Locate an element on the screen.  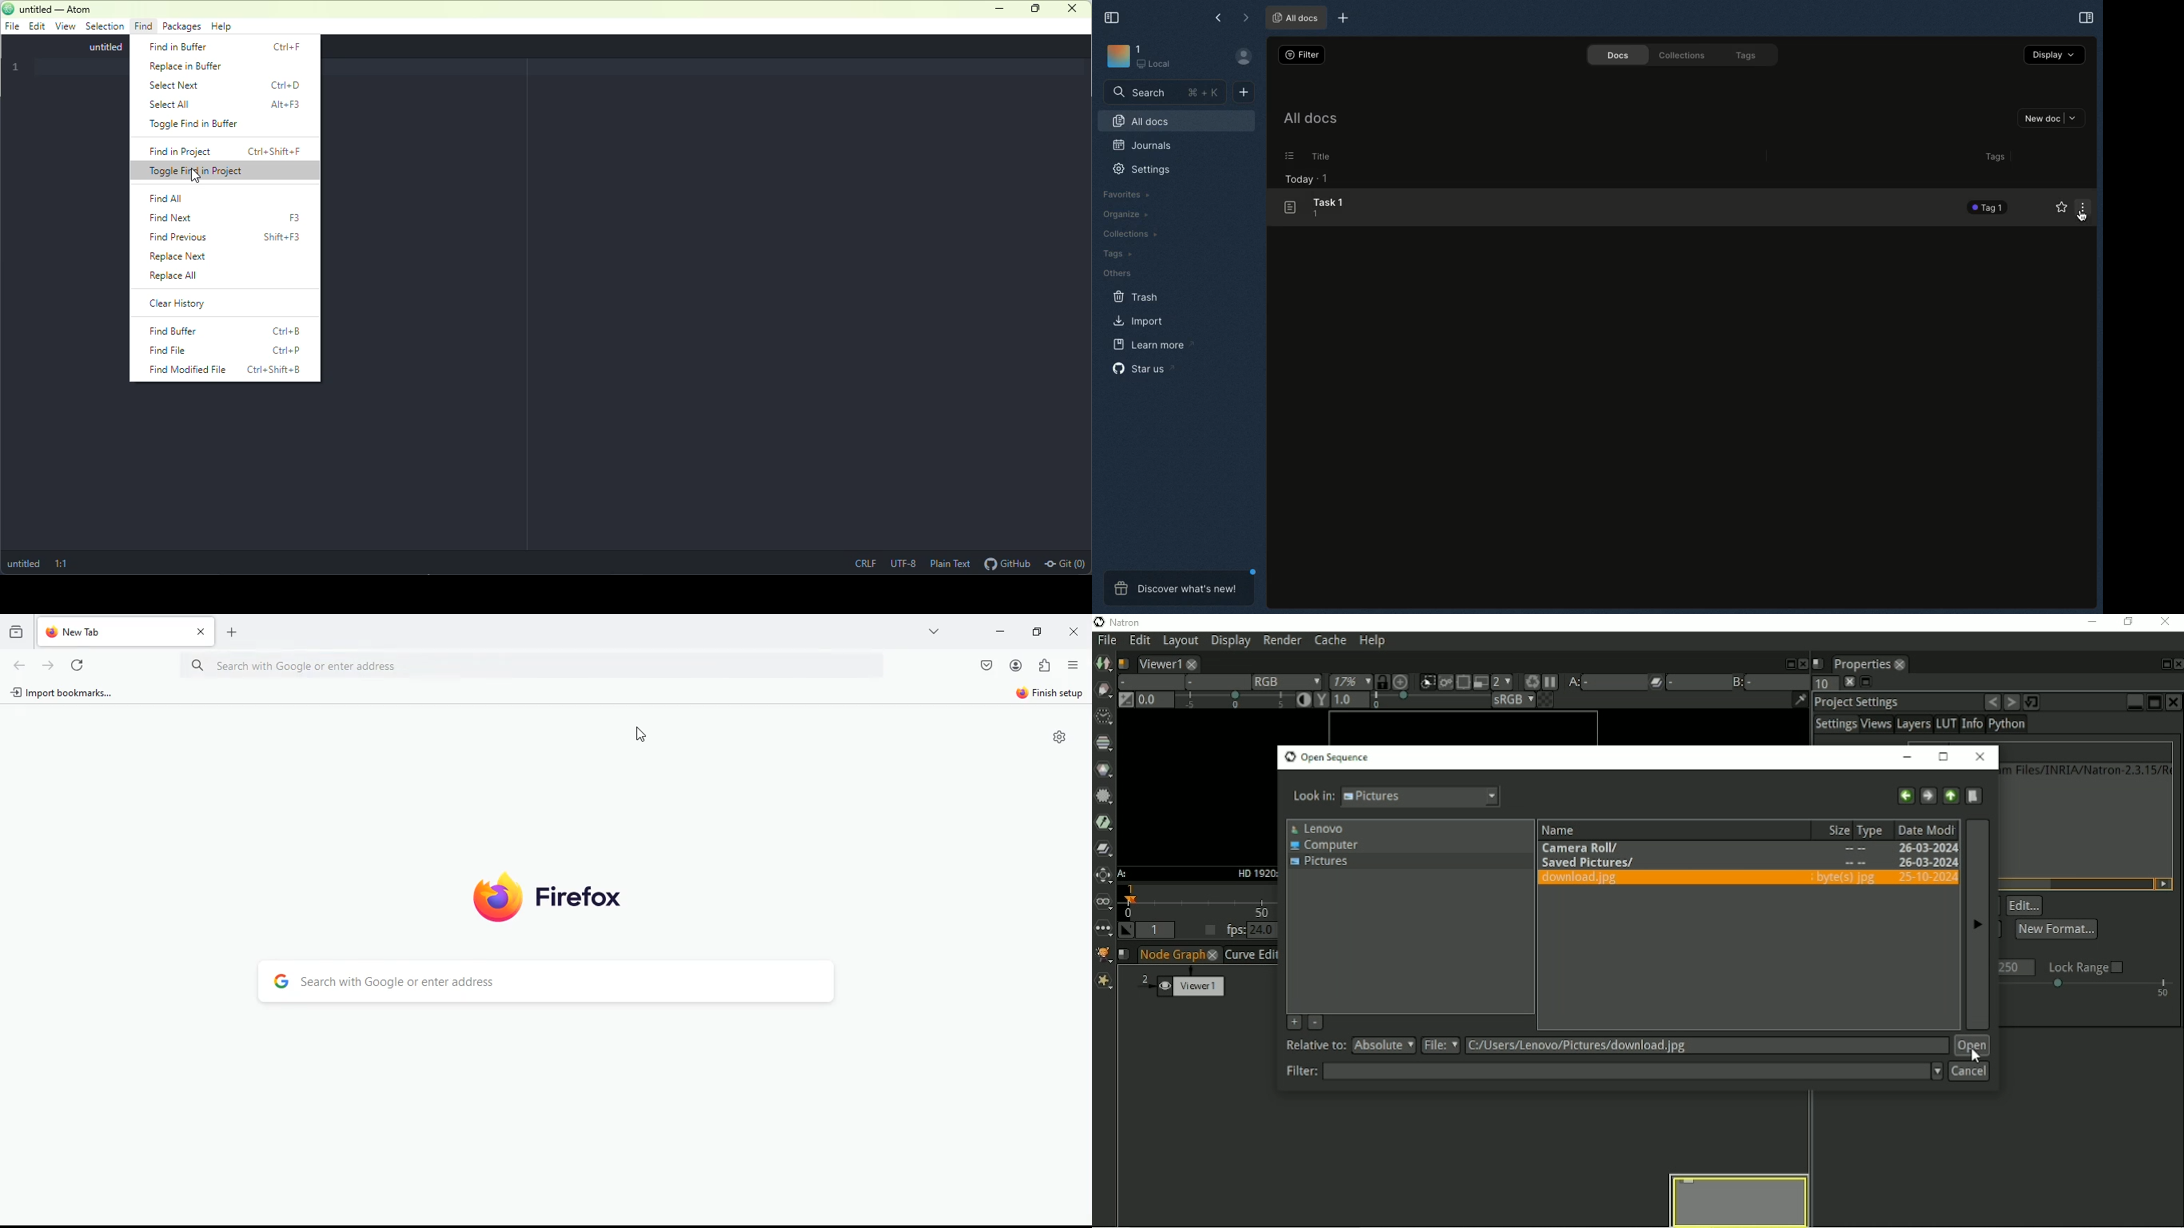
search bar is located at coordinates (553, 983).